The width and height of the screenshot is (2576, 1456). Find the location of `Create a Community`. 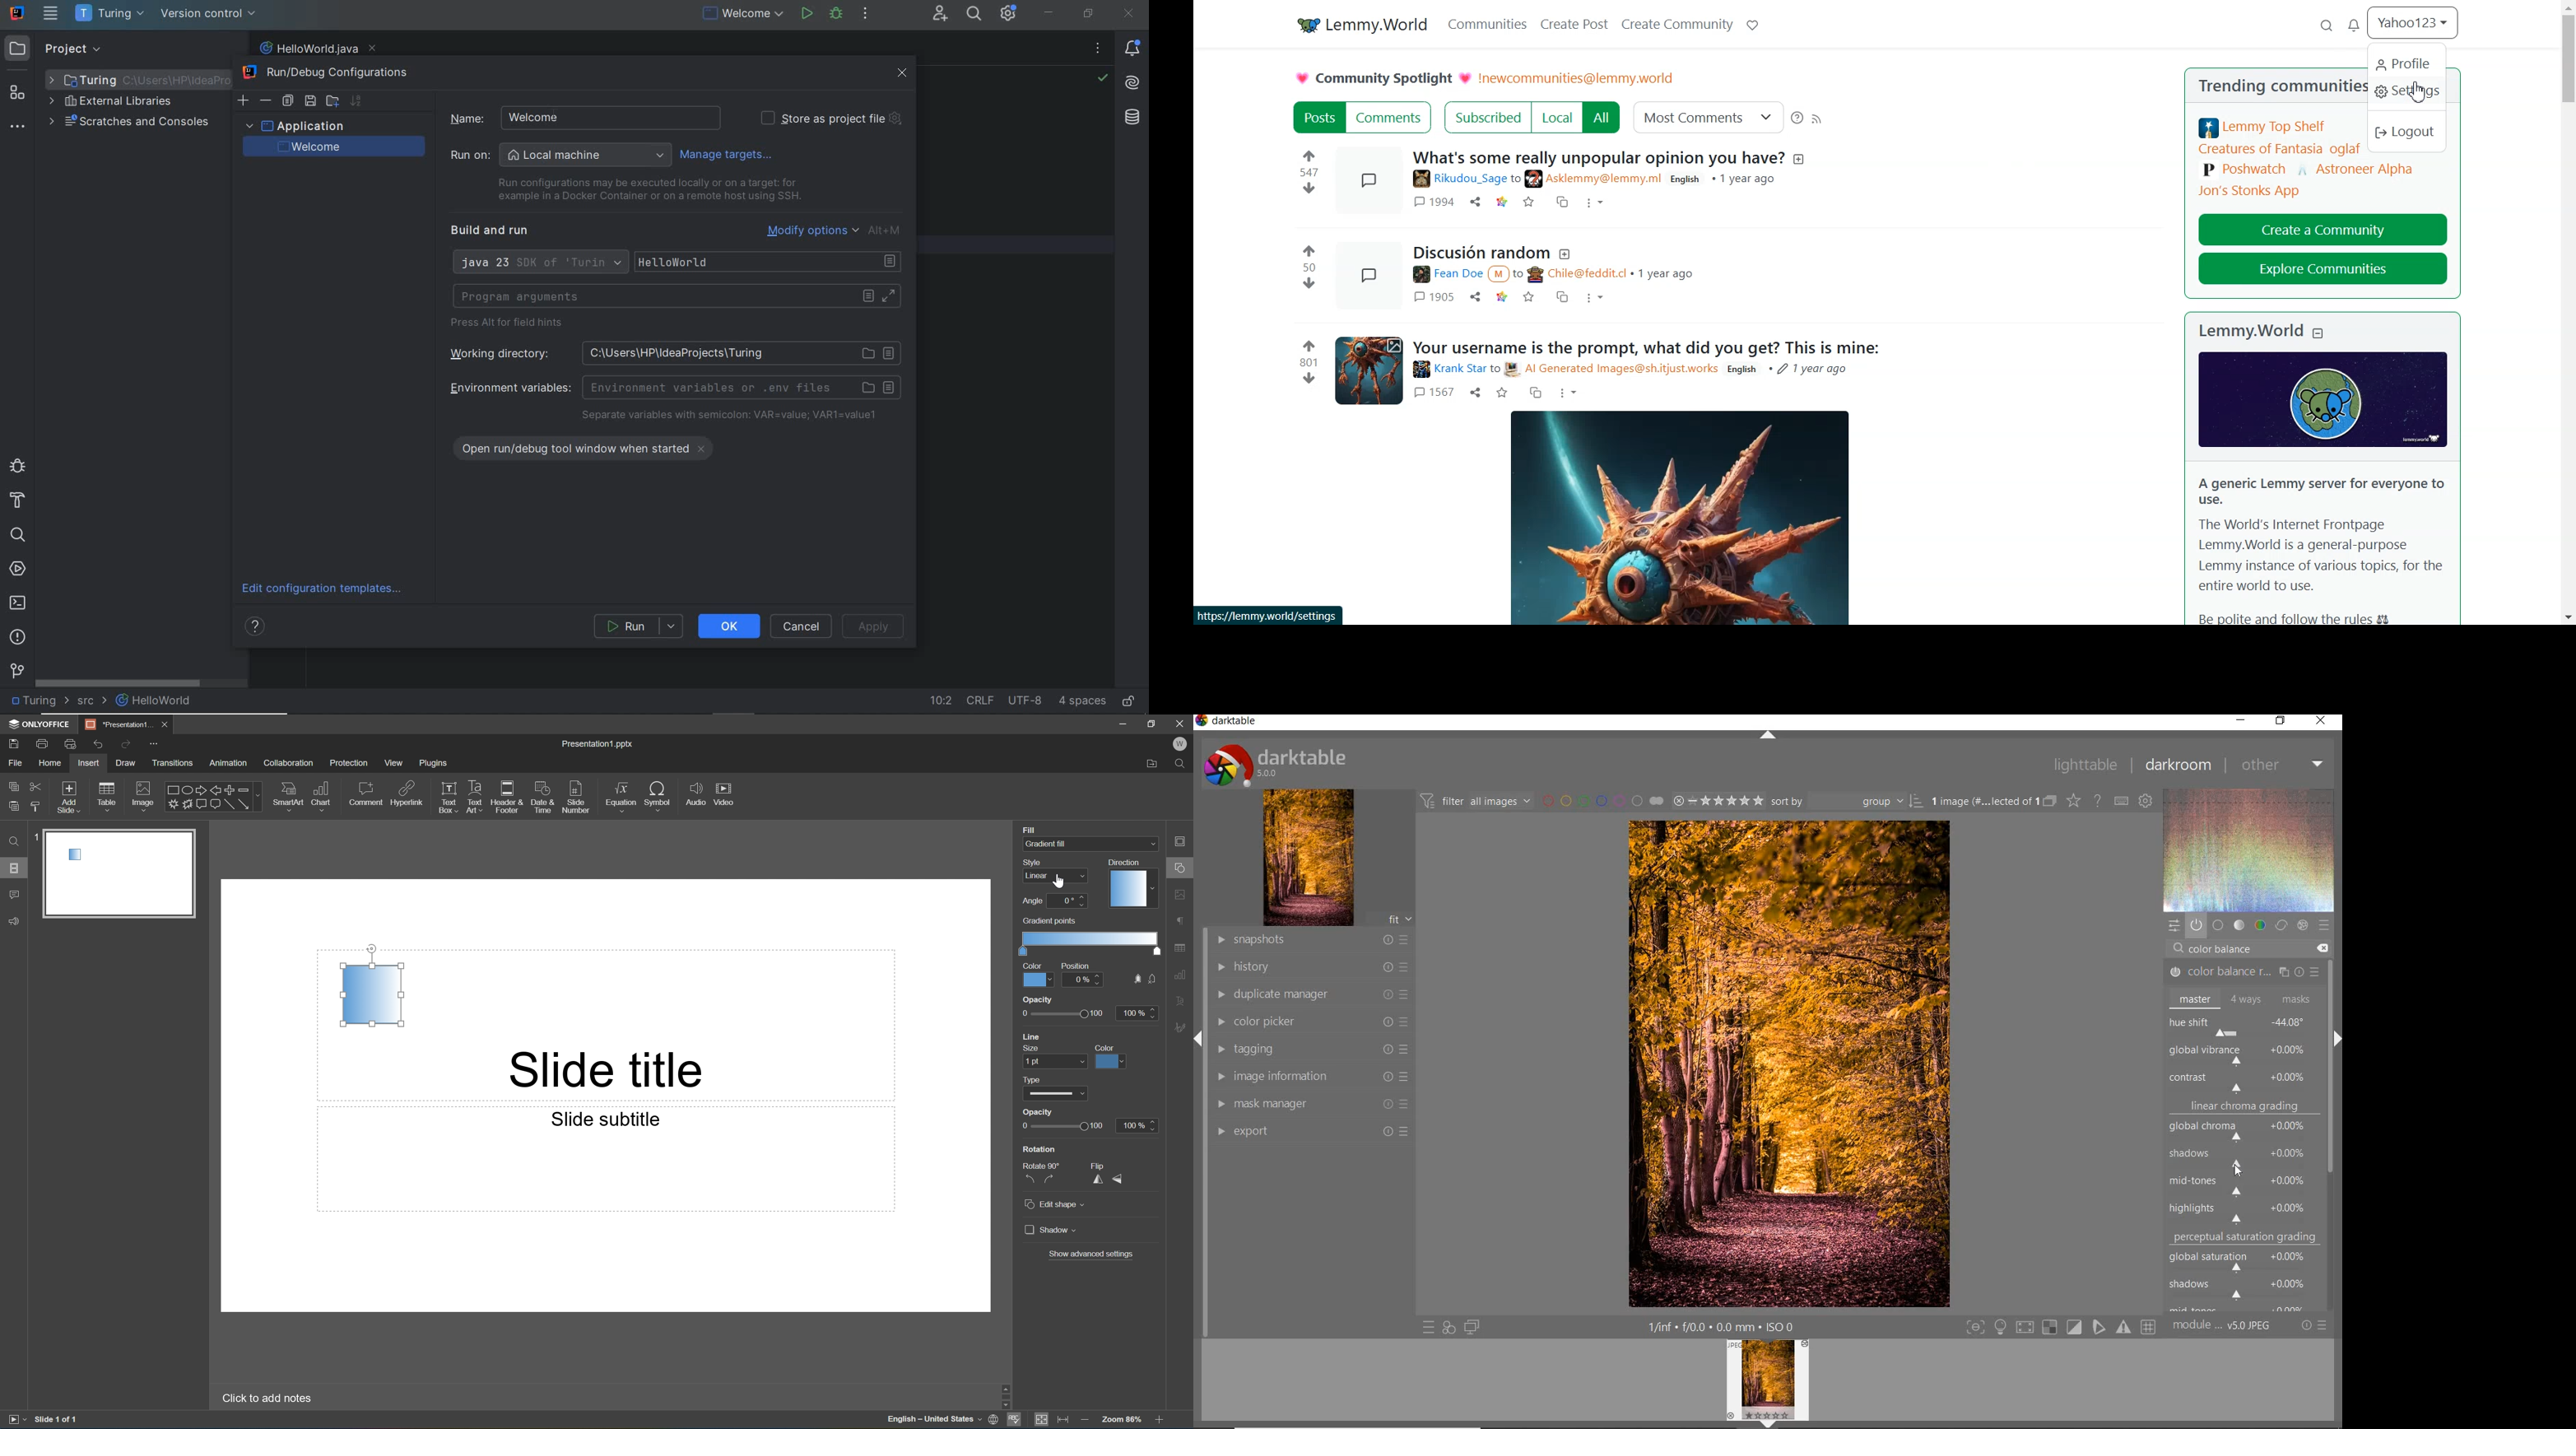

Create a Community is located at coordinates (2323, 228).